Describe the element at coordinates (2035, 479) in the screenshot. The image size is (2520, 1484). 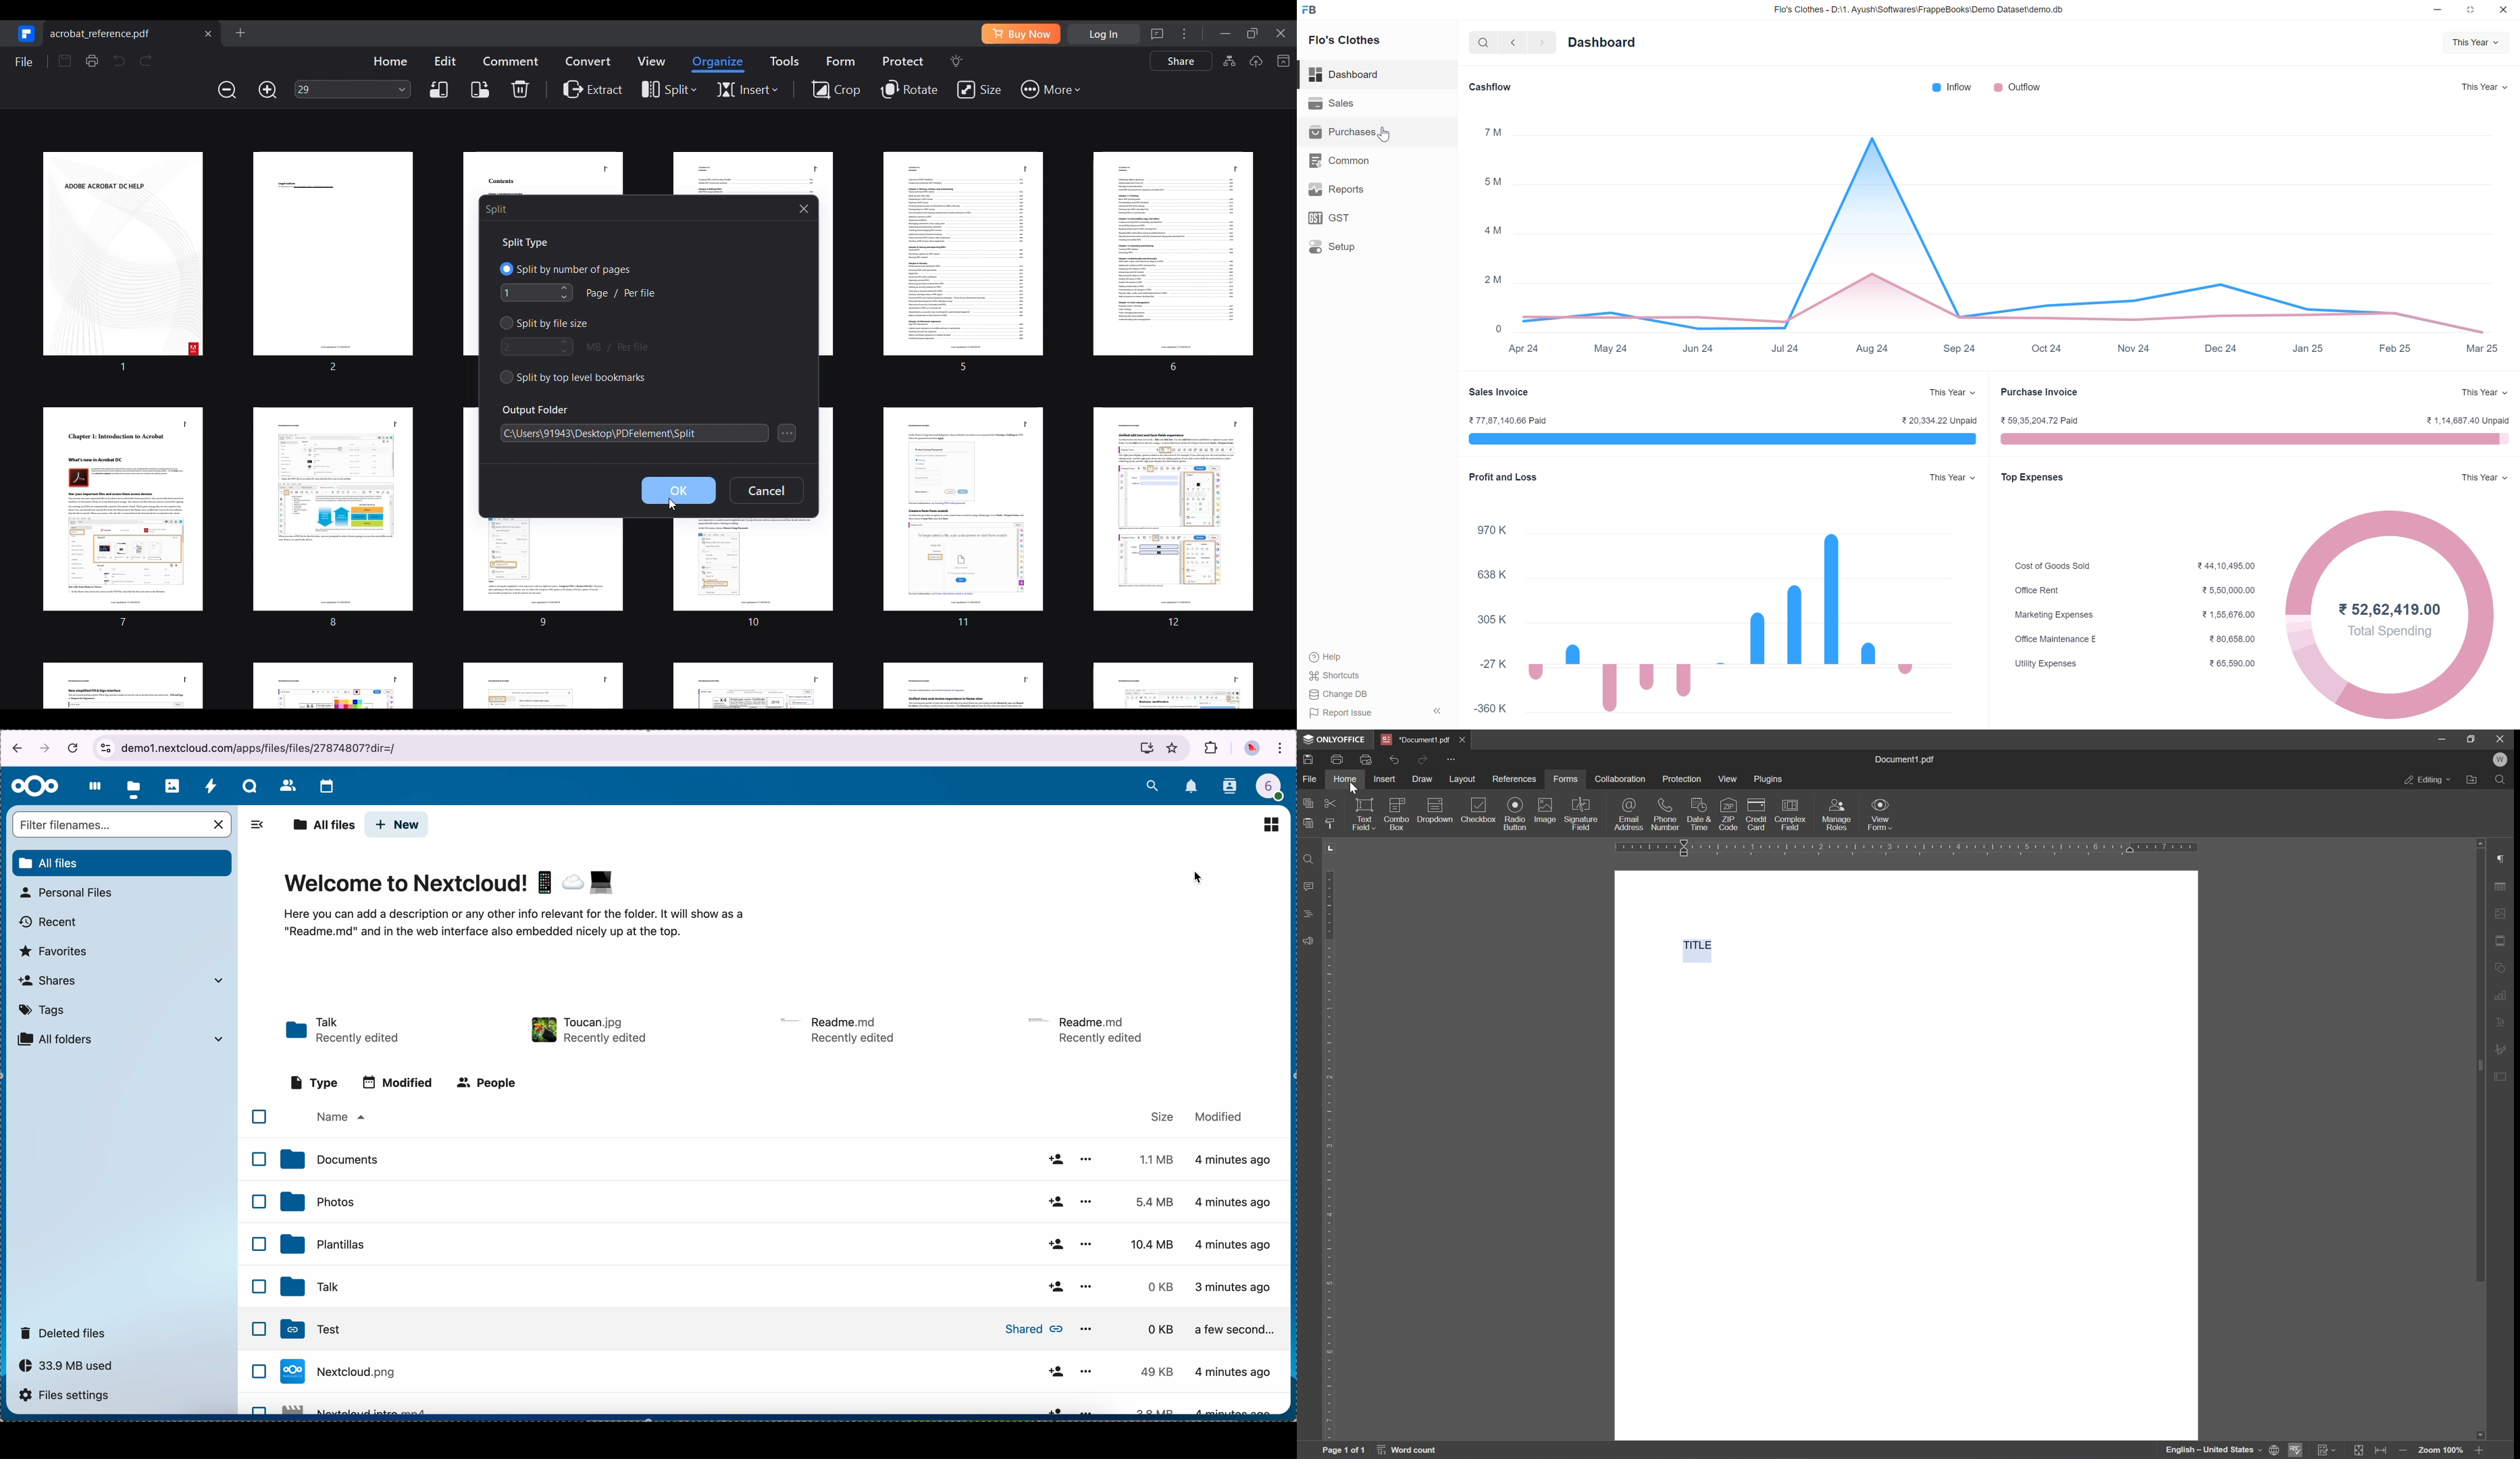
I see `top expenses` at that location.